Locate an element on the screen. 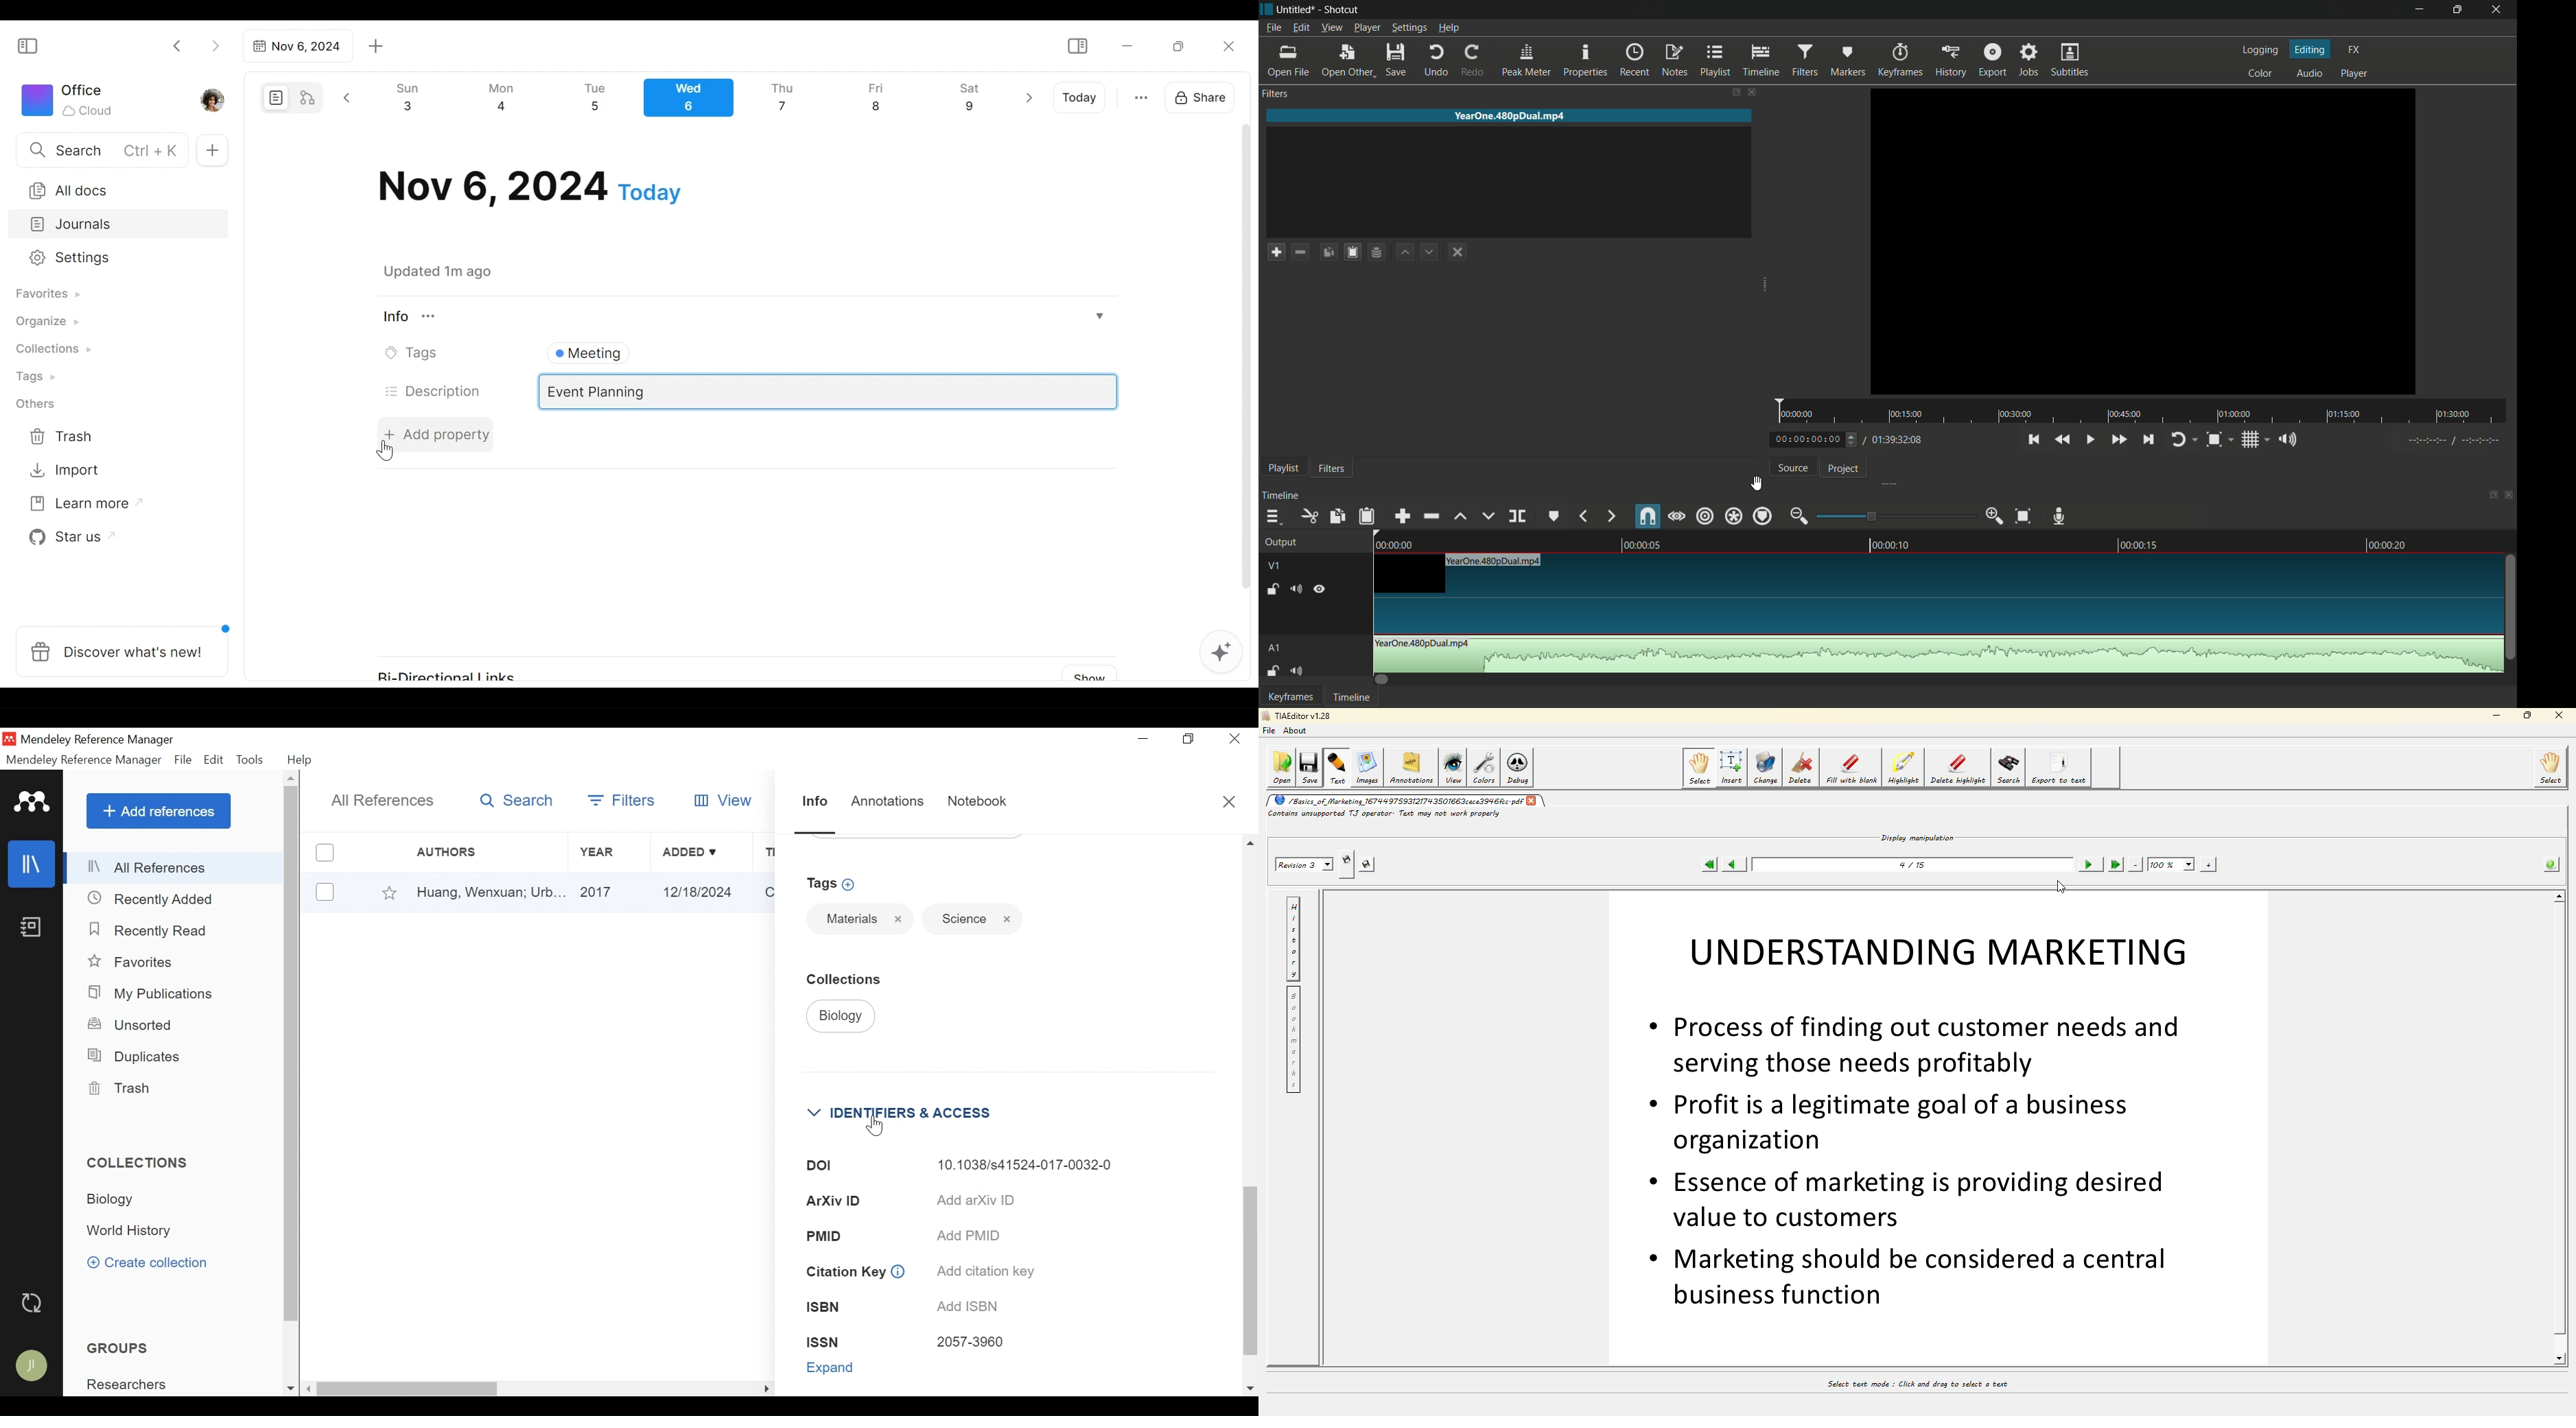  current time is located at coordinates (1807, 441).